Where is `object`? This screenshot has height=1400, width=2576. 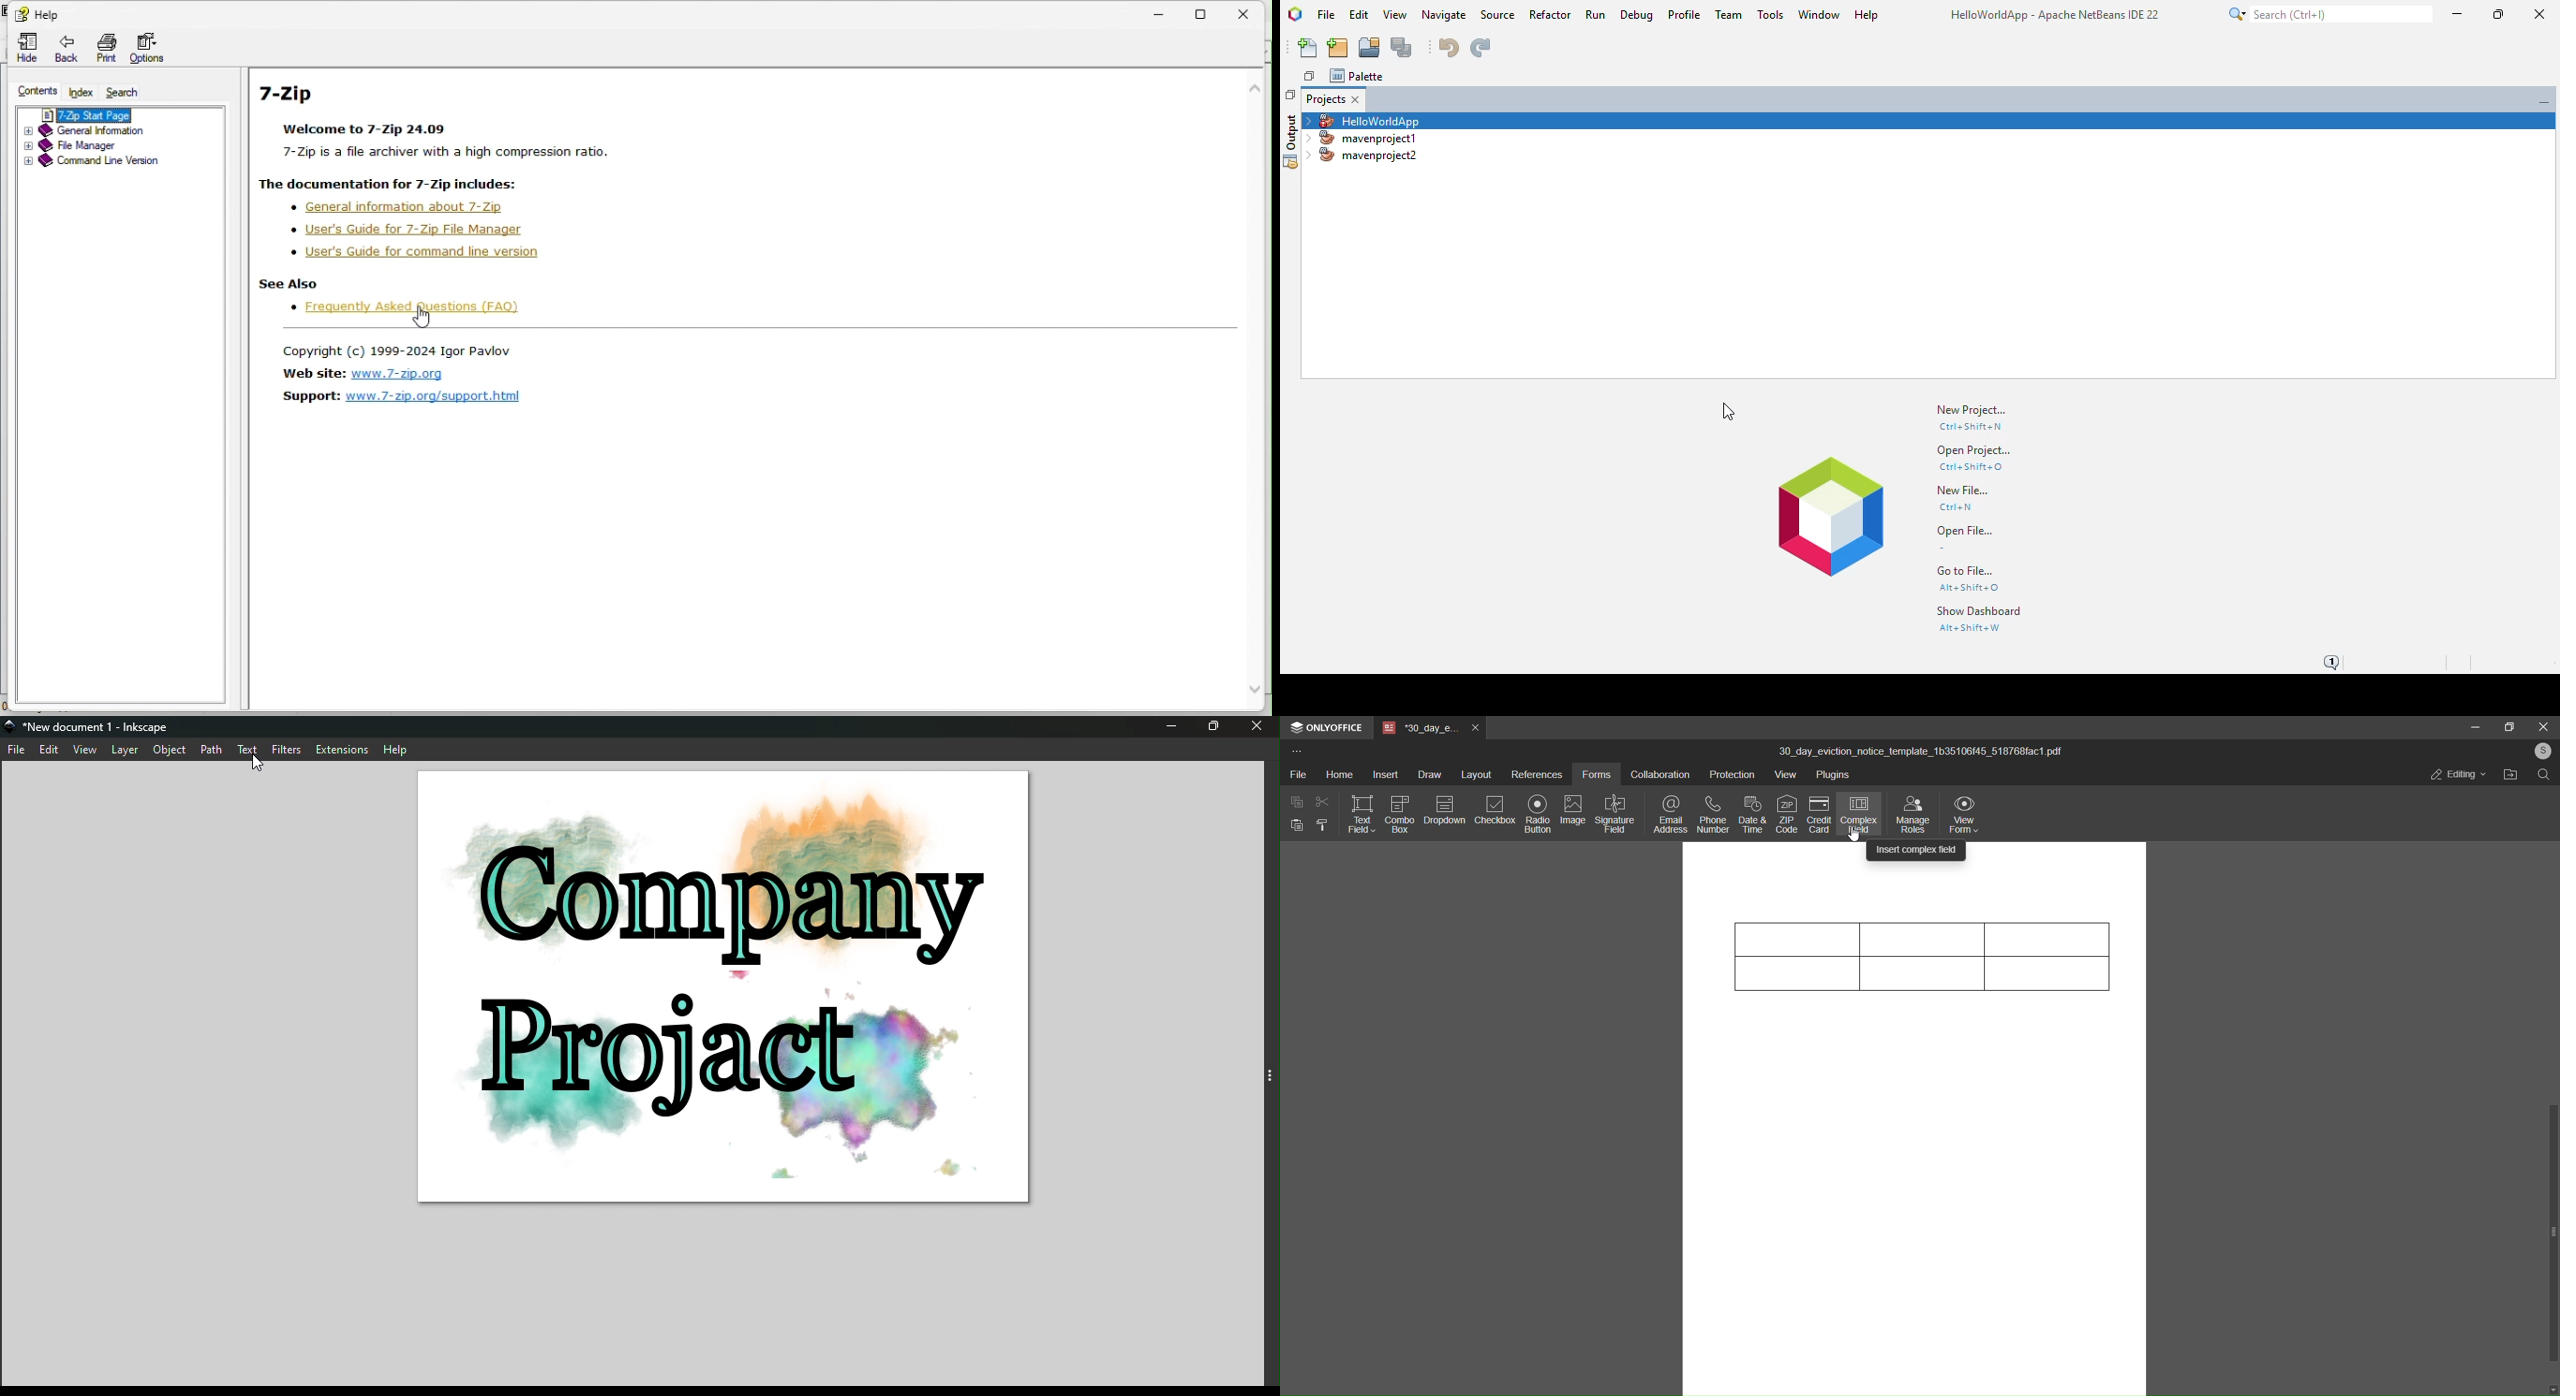
object is located at coordinates (171, 751).